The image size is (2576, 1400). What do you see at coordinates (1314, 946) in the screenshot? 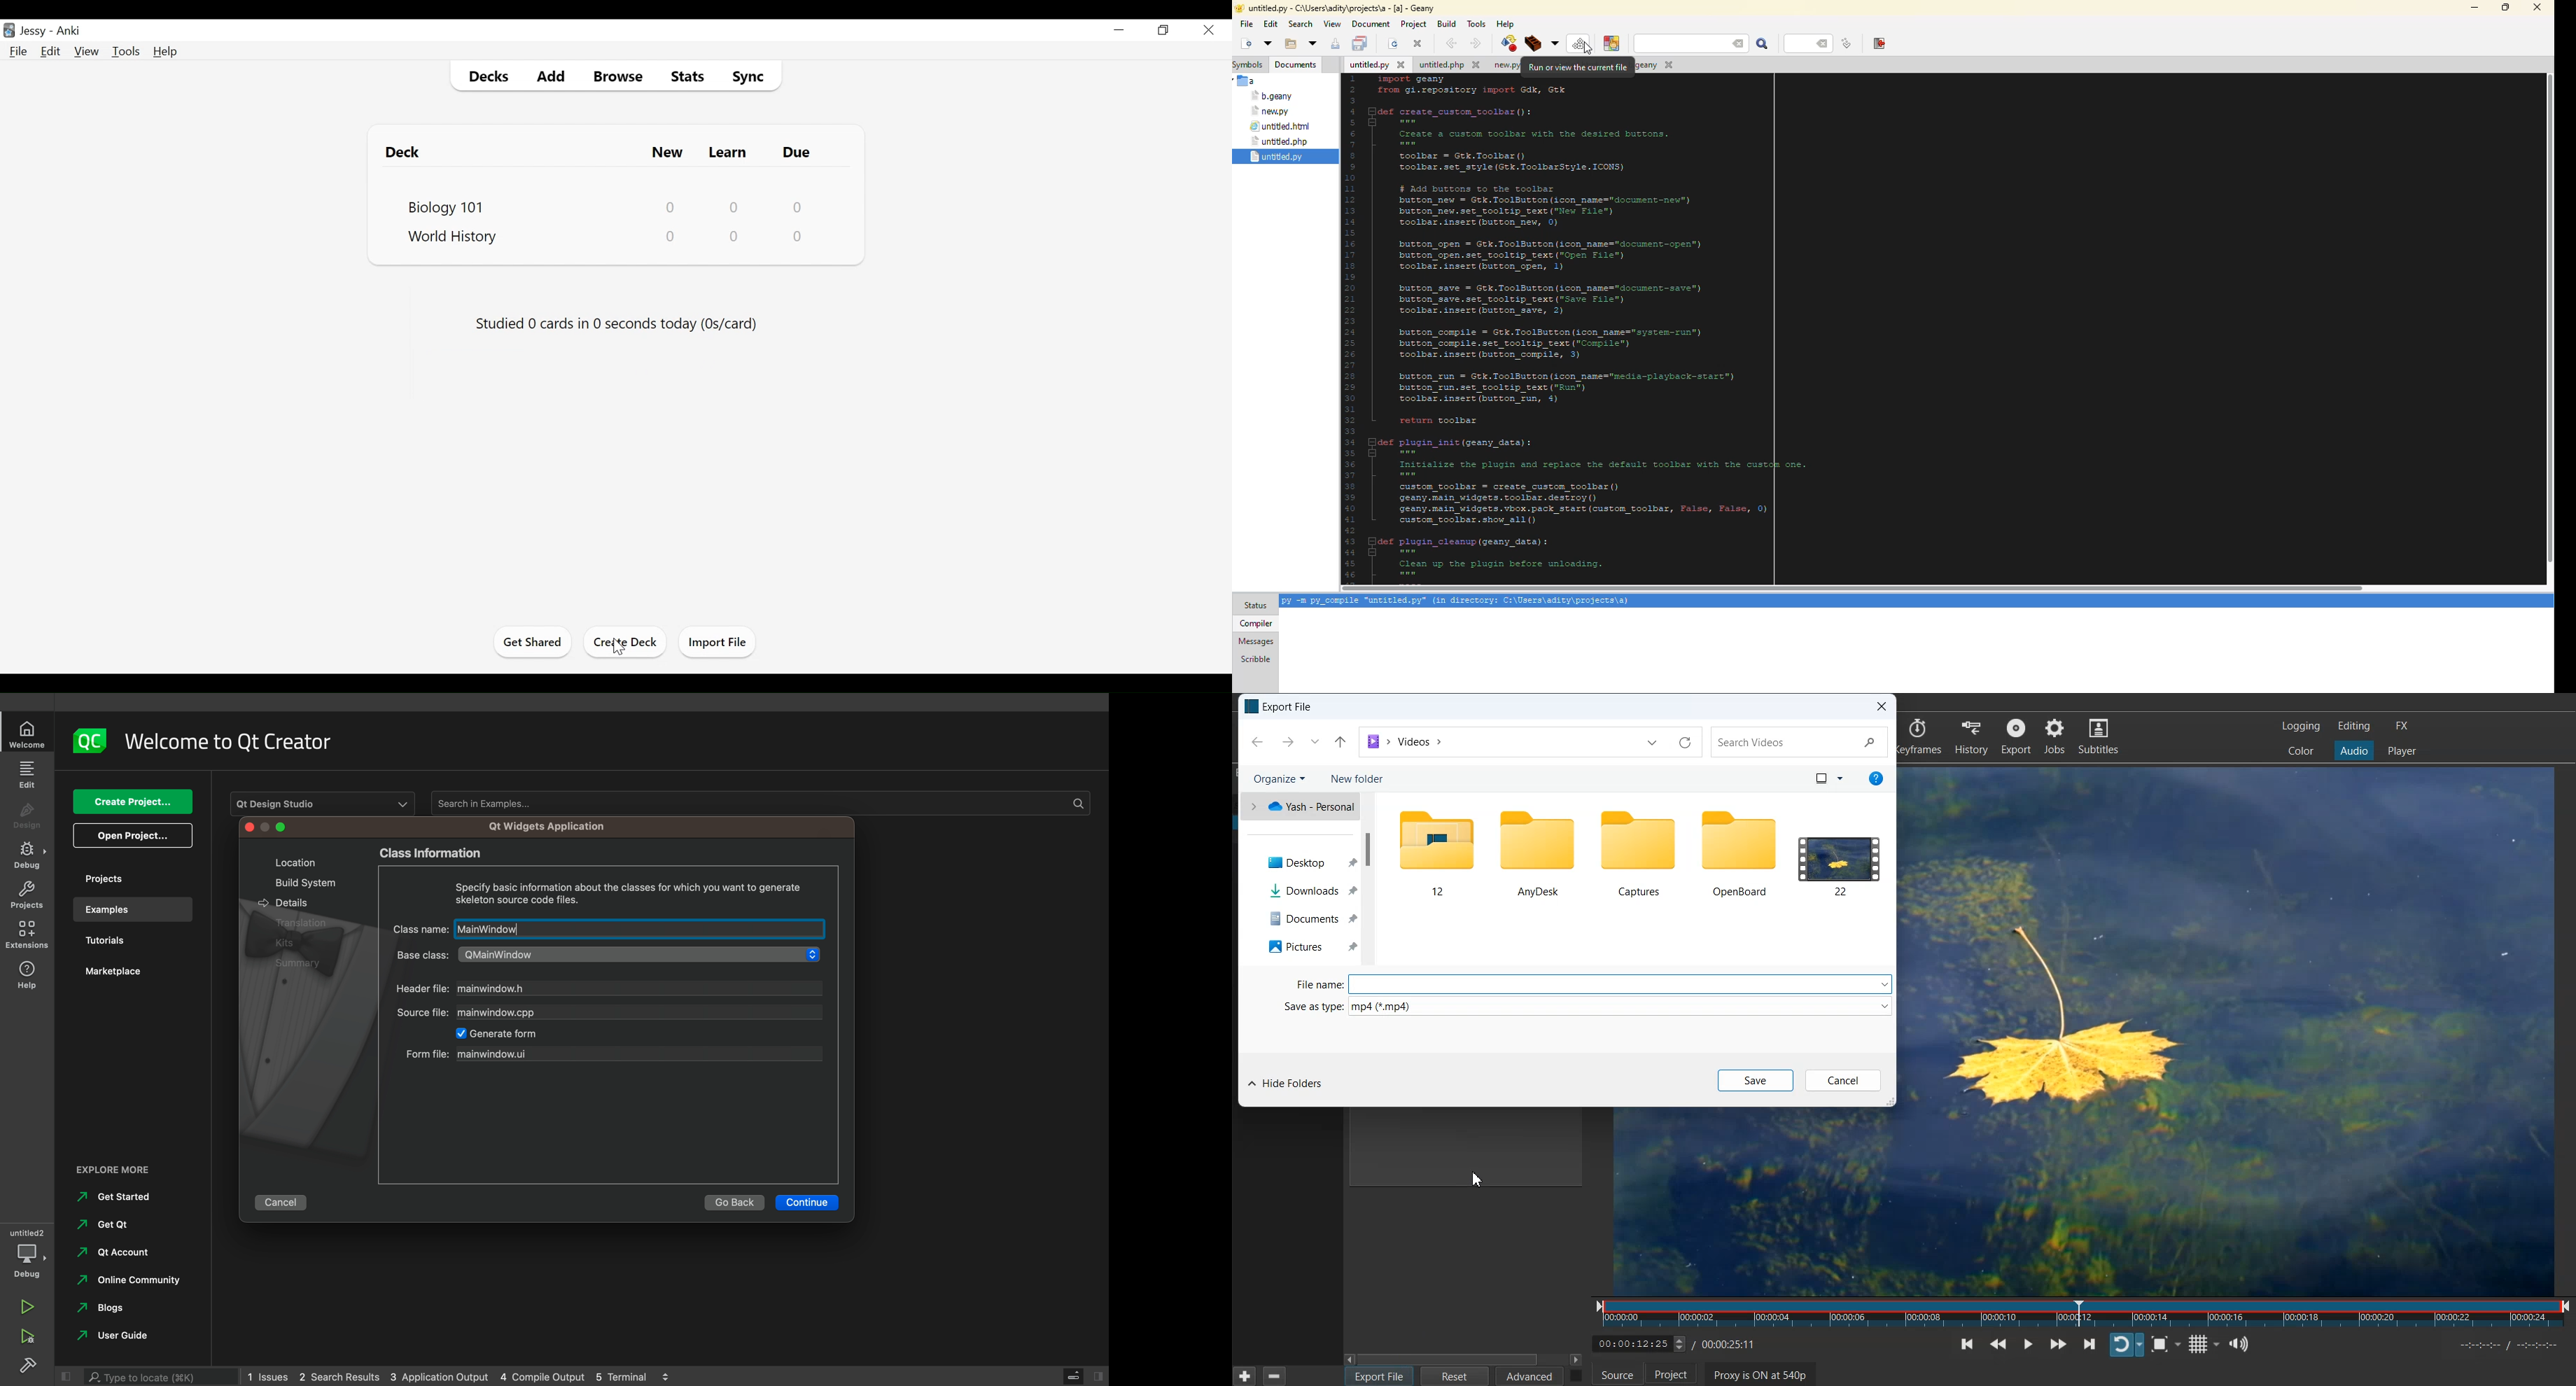
I see `Pictures` at bounding box center [1314, 946].